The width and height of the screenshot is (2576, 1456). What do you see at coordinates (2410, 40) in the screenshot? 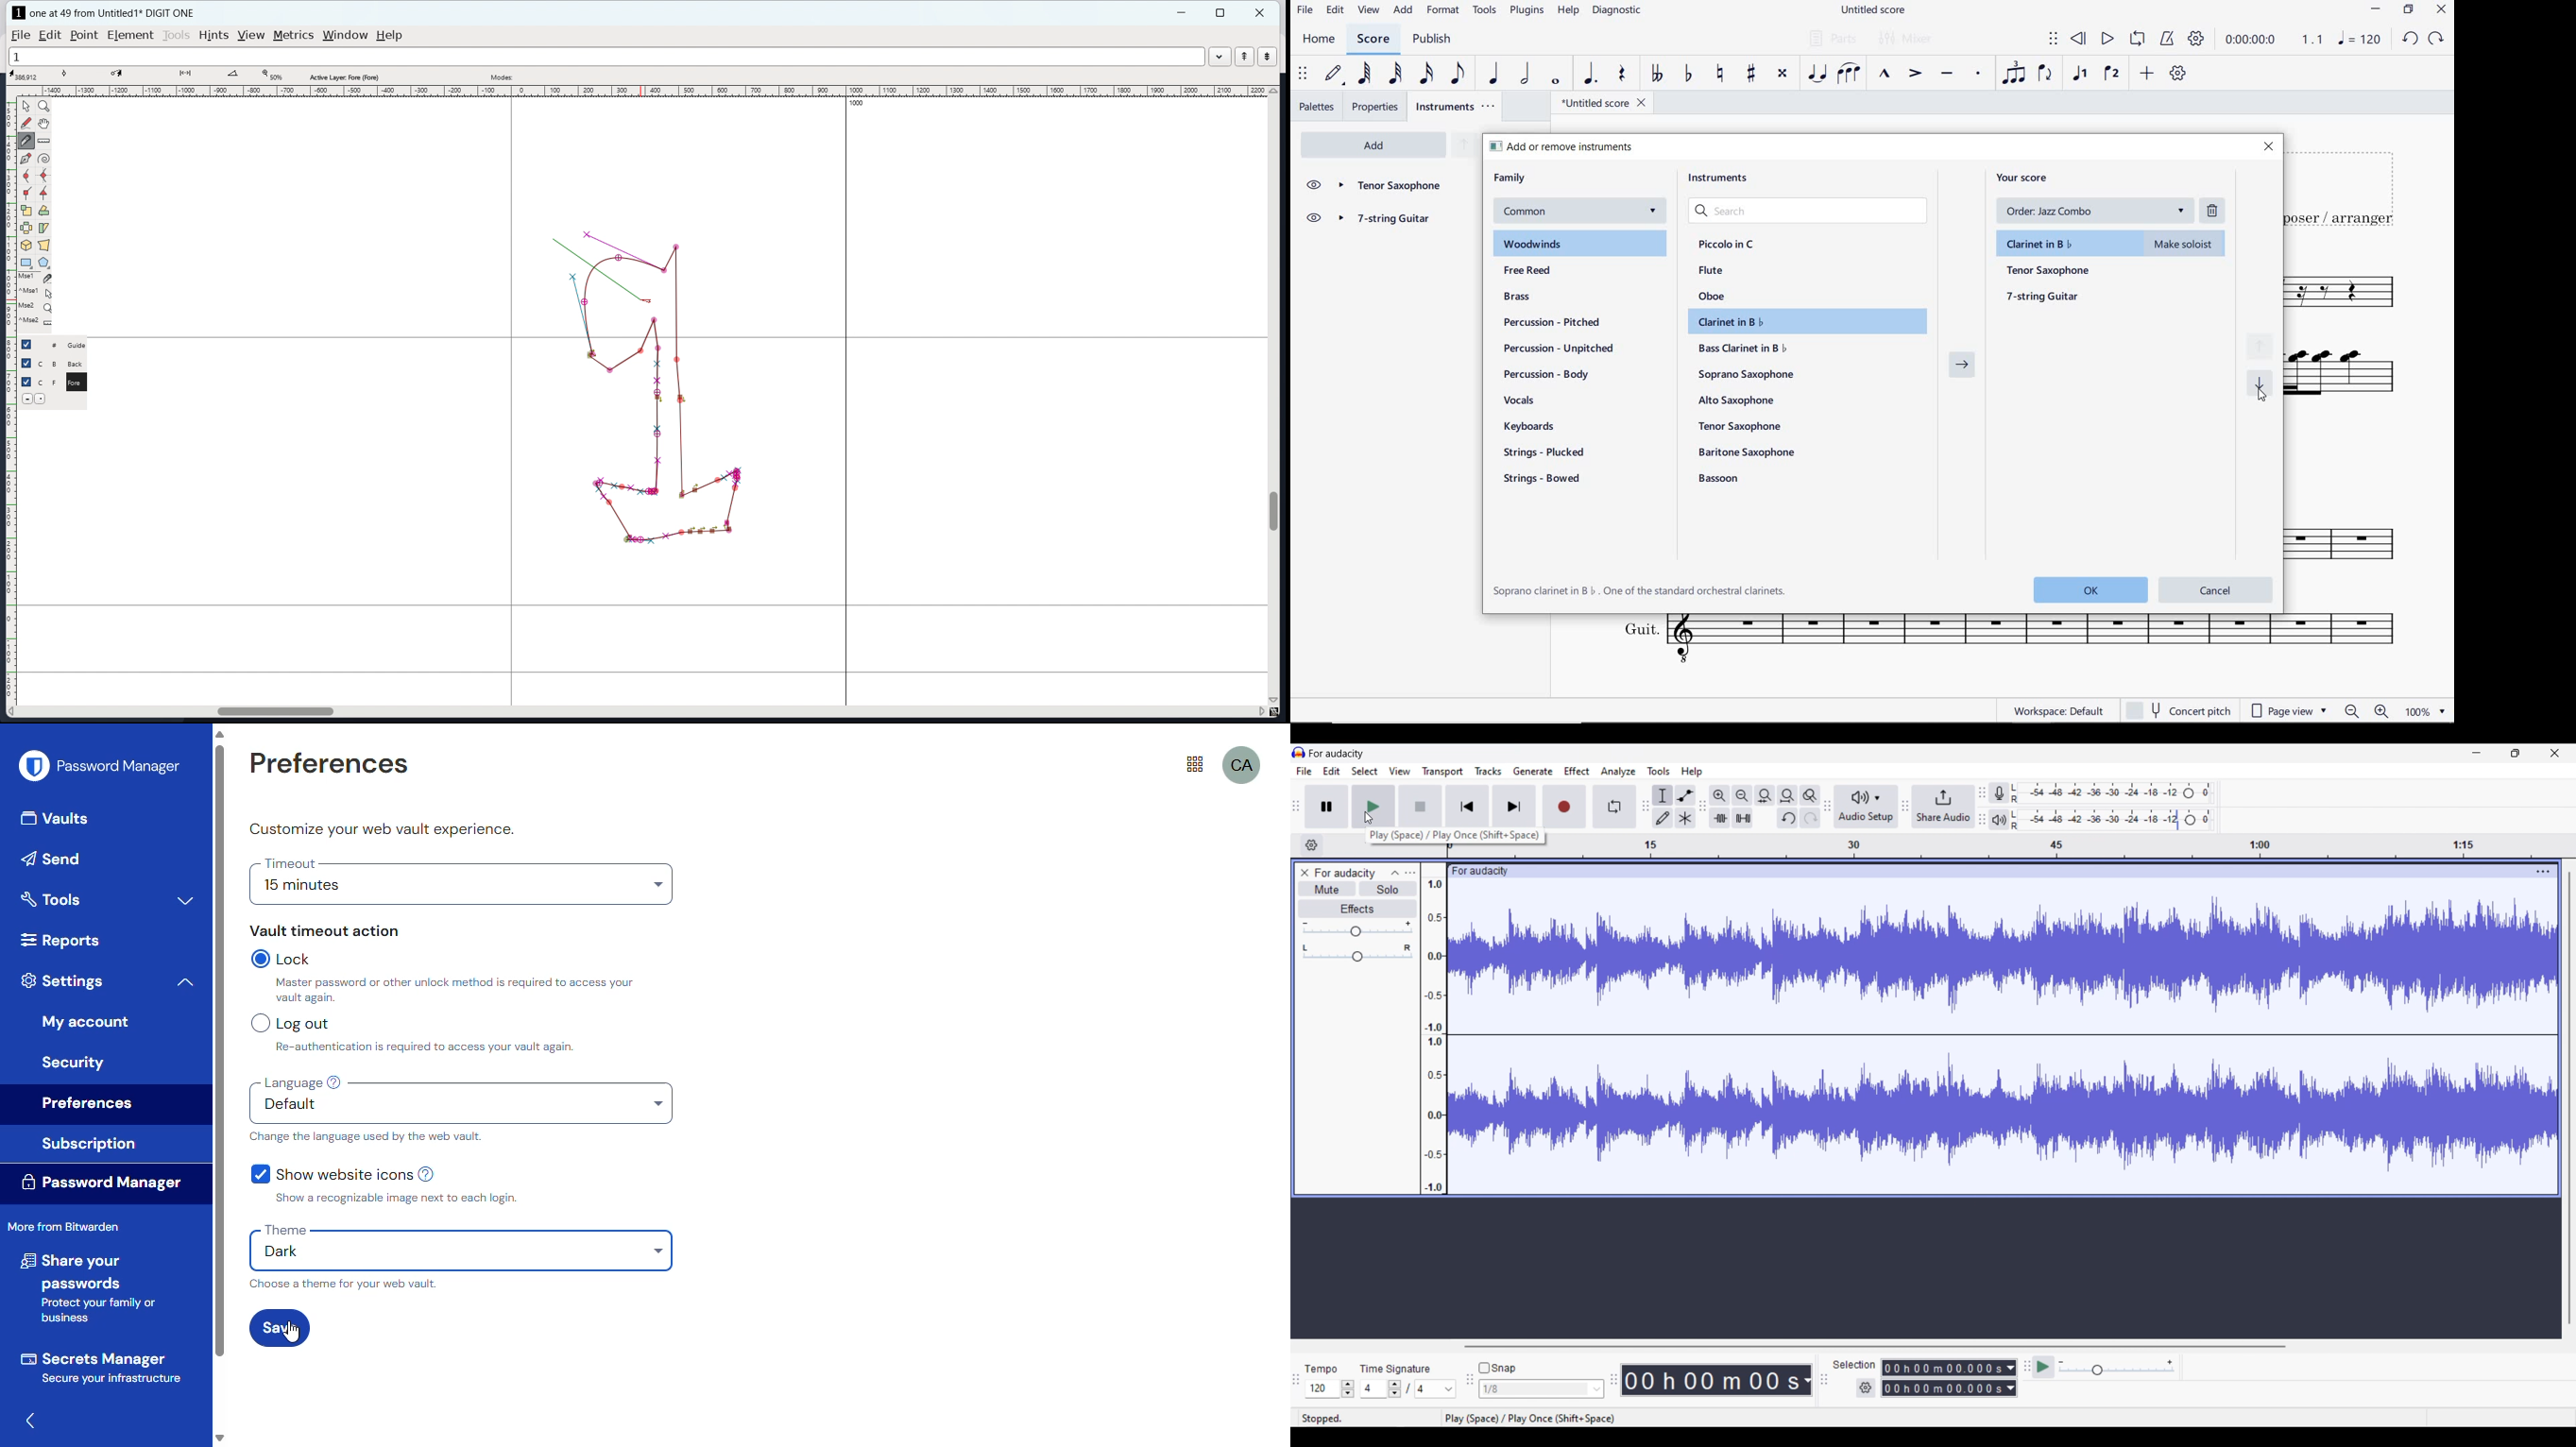
I see `UNDO` at bounding box center [2410, 40].